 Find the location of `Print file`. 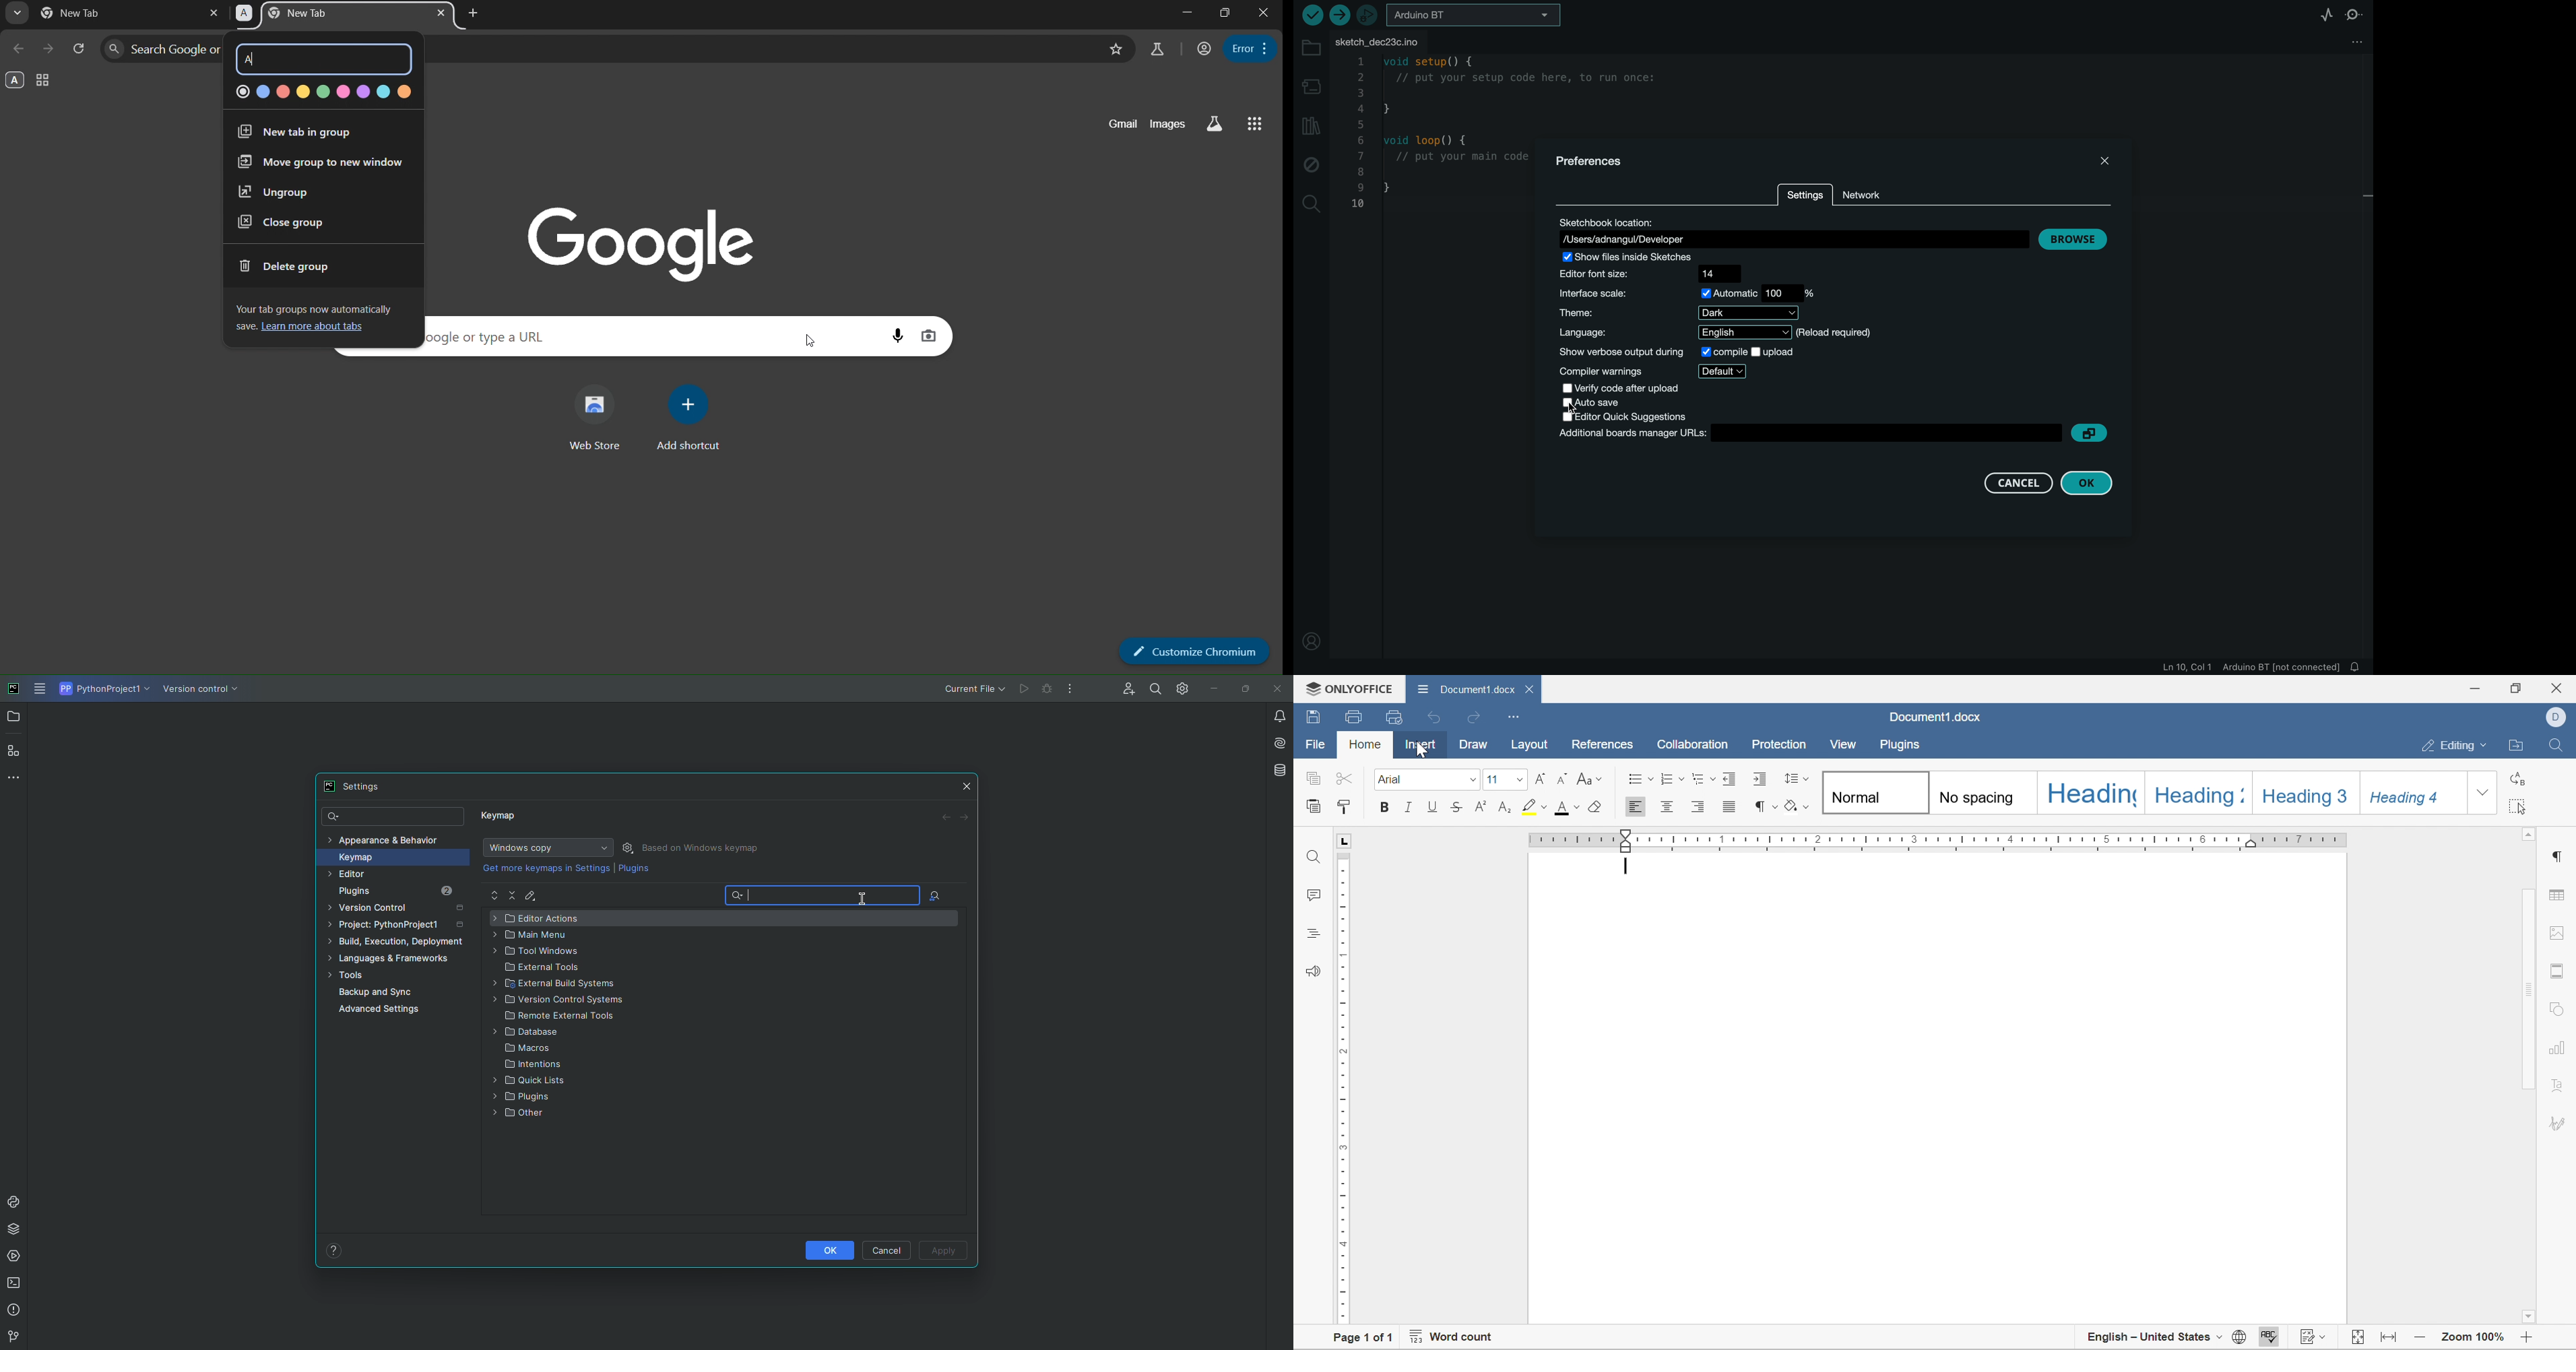

Print file is located at coordinates (1356, 716).